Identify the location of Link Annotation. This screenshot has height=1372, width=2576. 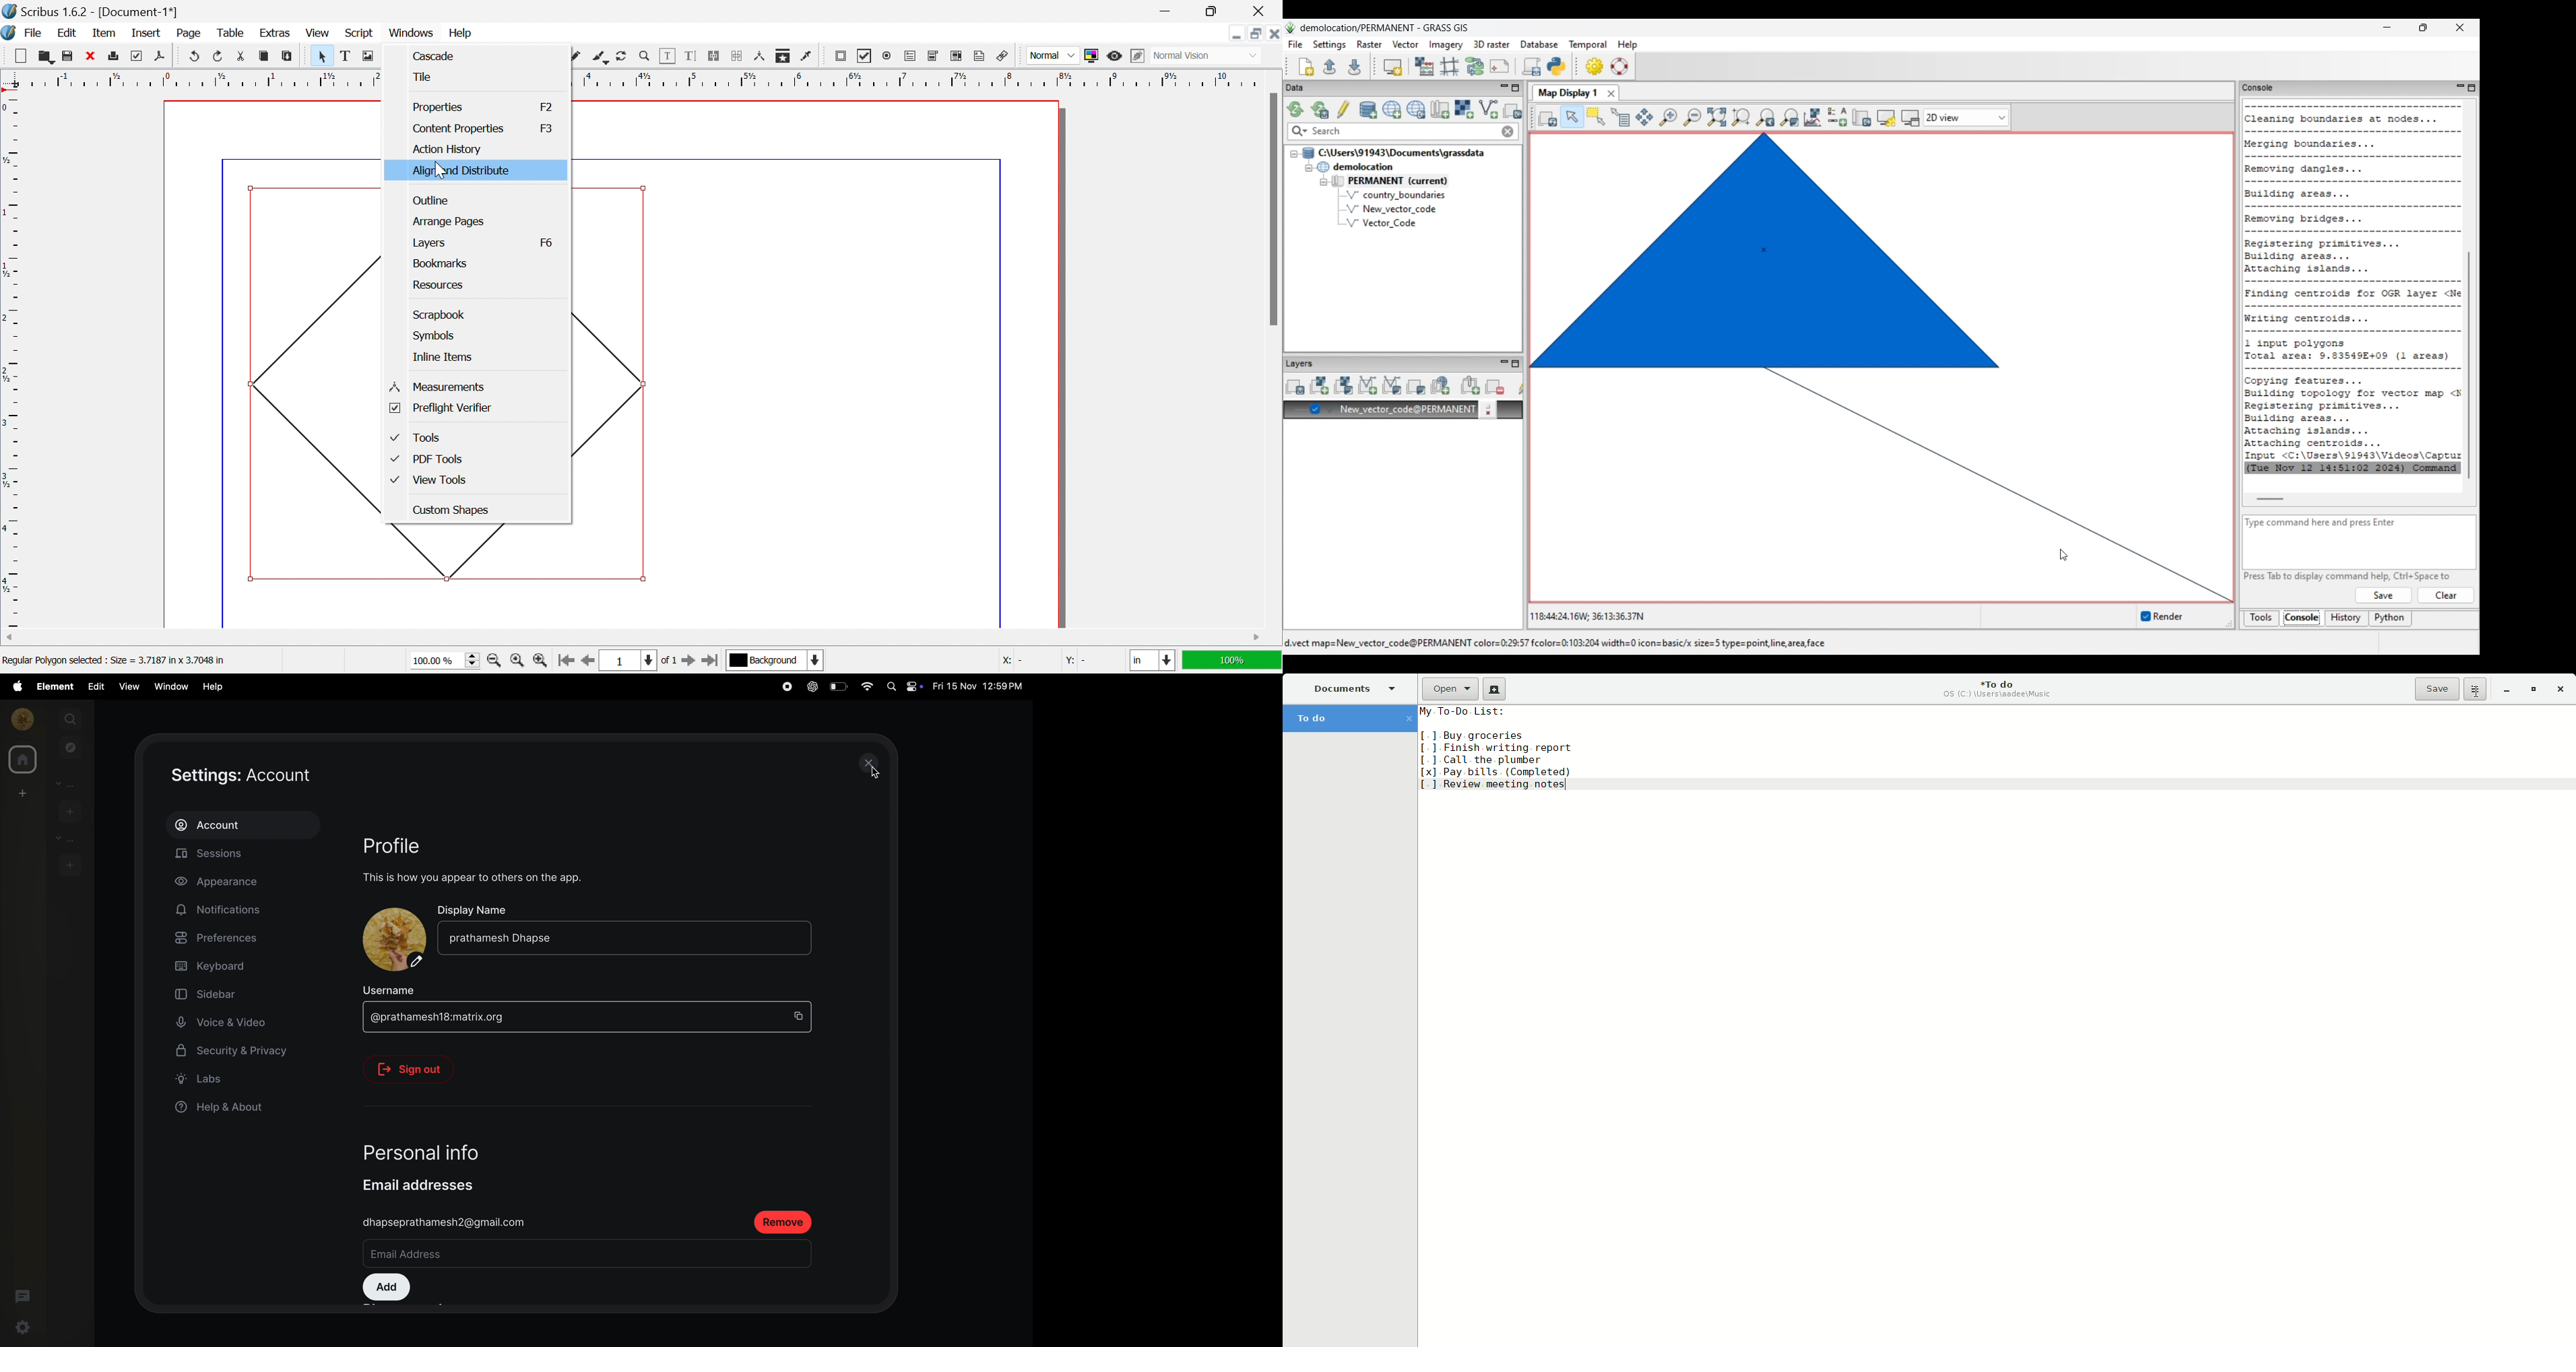
(1003, 57).